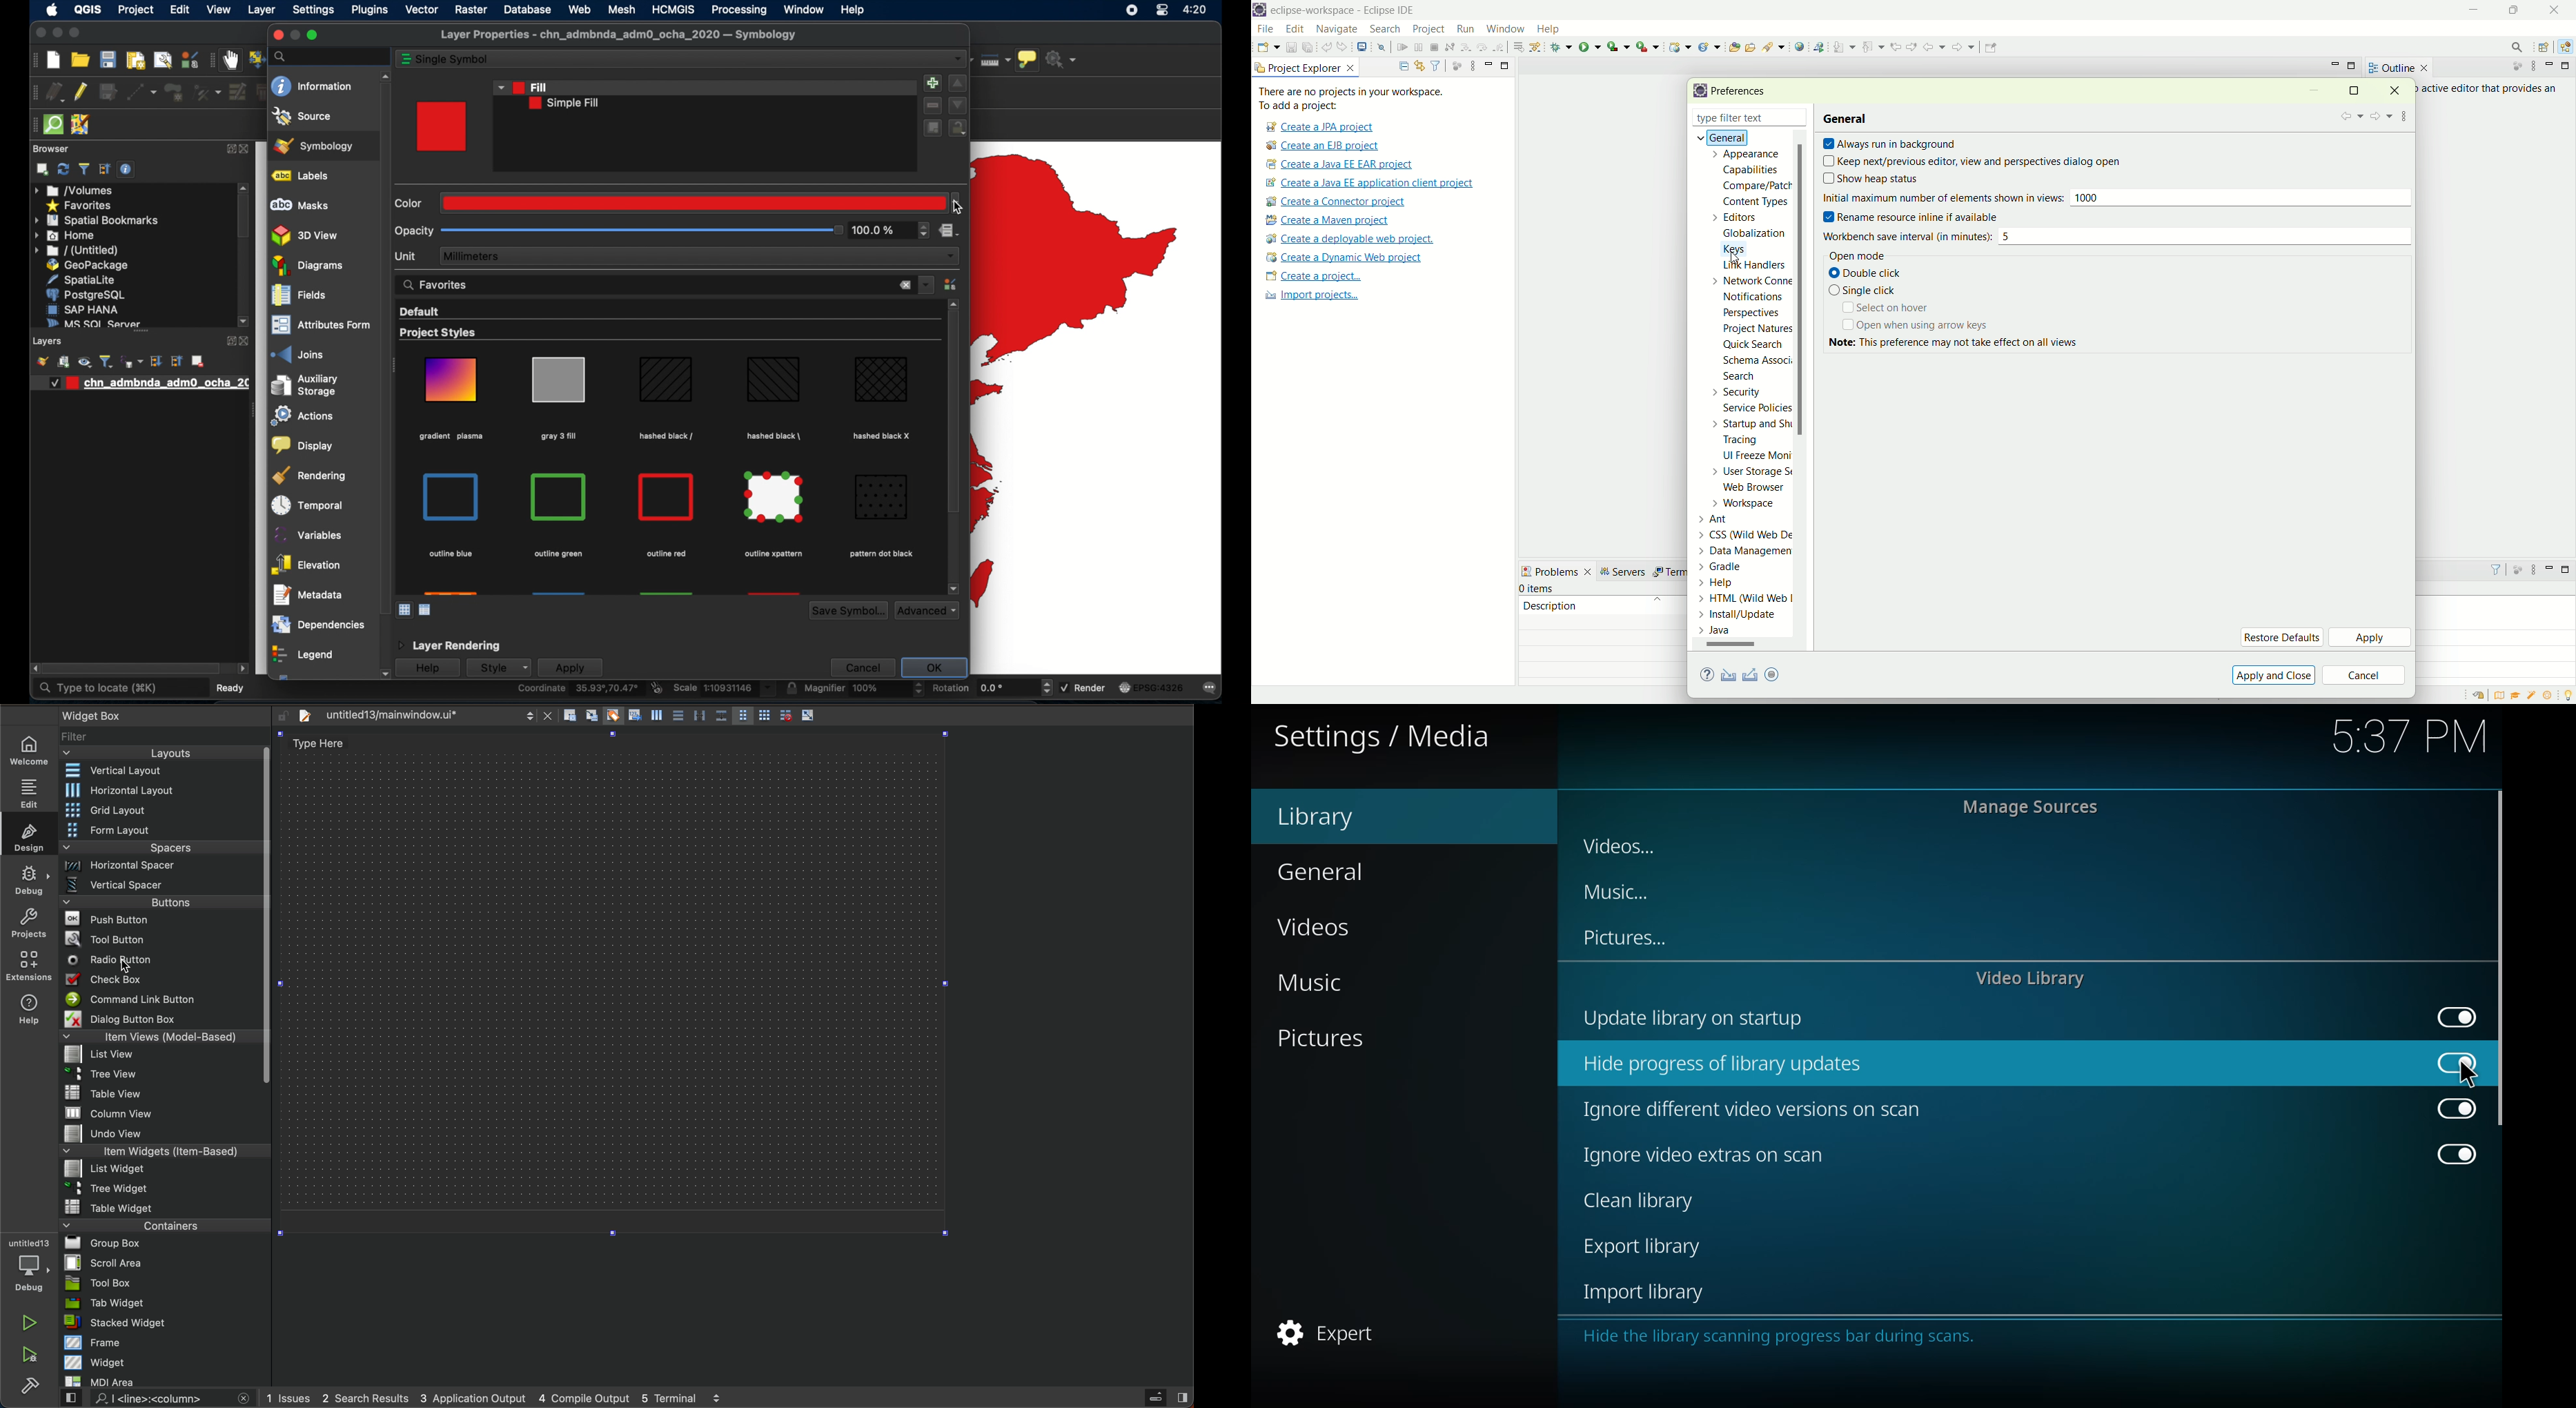 The width and height of the screenshot is (2576, 1428). Describe the element at coordinates (1749, 313) in the screenshot. I see `perspectives` at that location.